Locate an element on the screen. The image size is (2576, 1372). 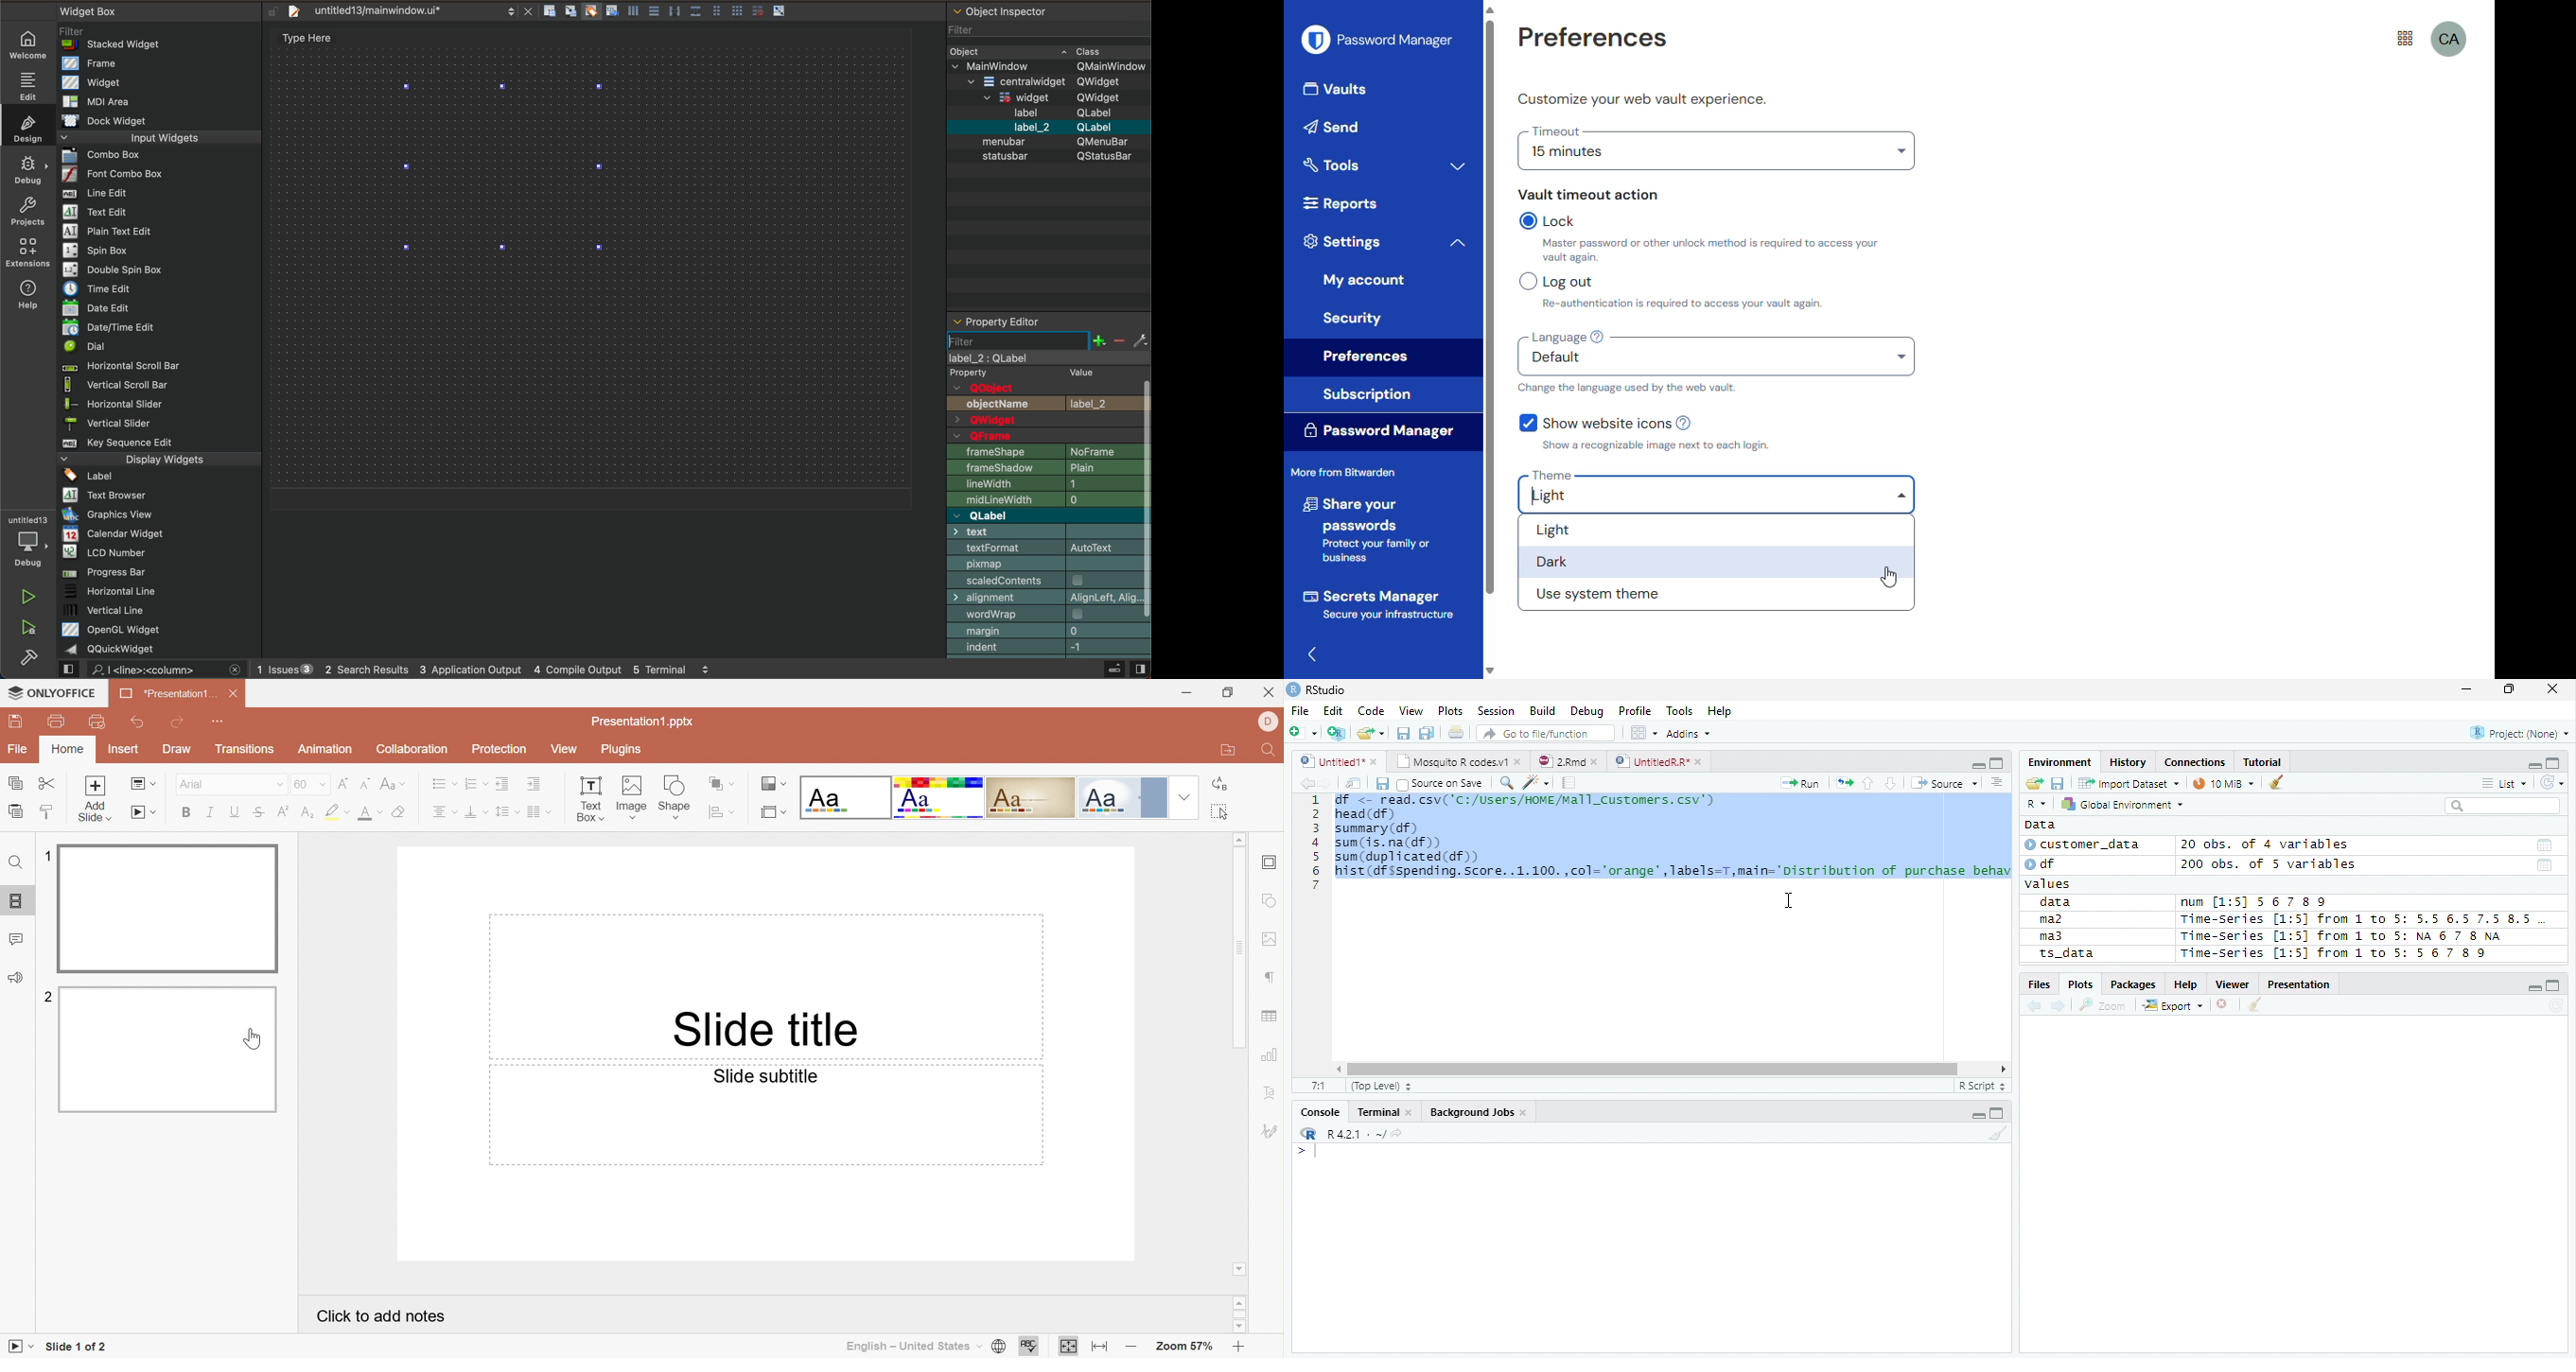
Replace is located at coordinates (1225, 785).